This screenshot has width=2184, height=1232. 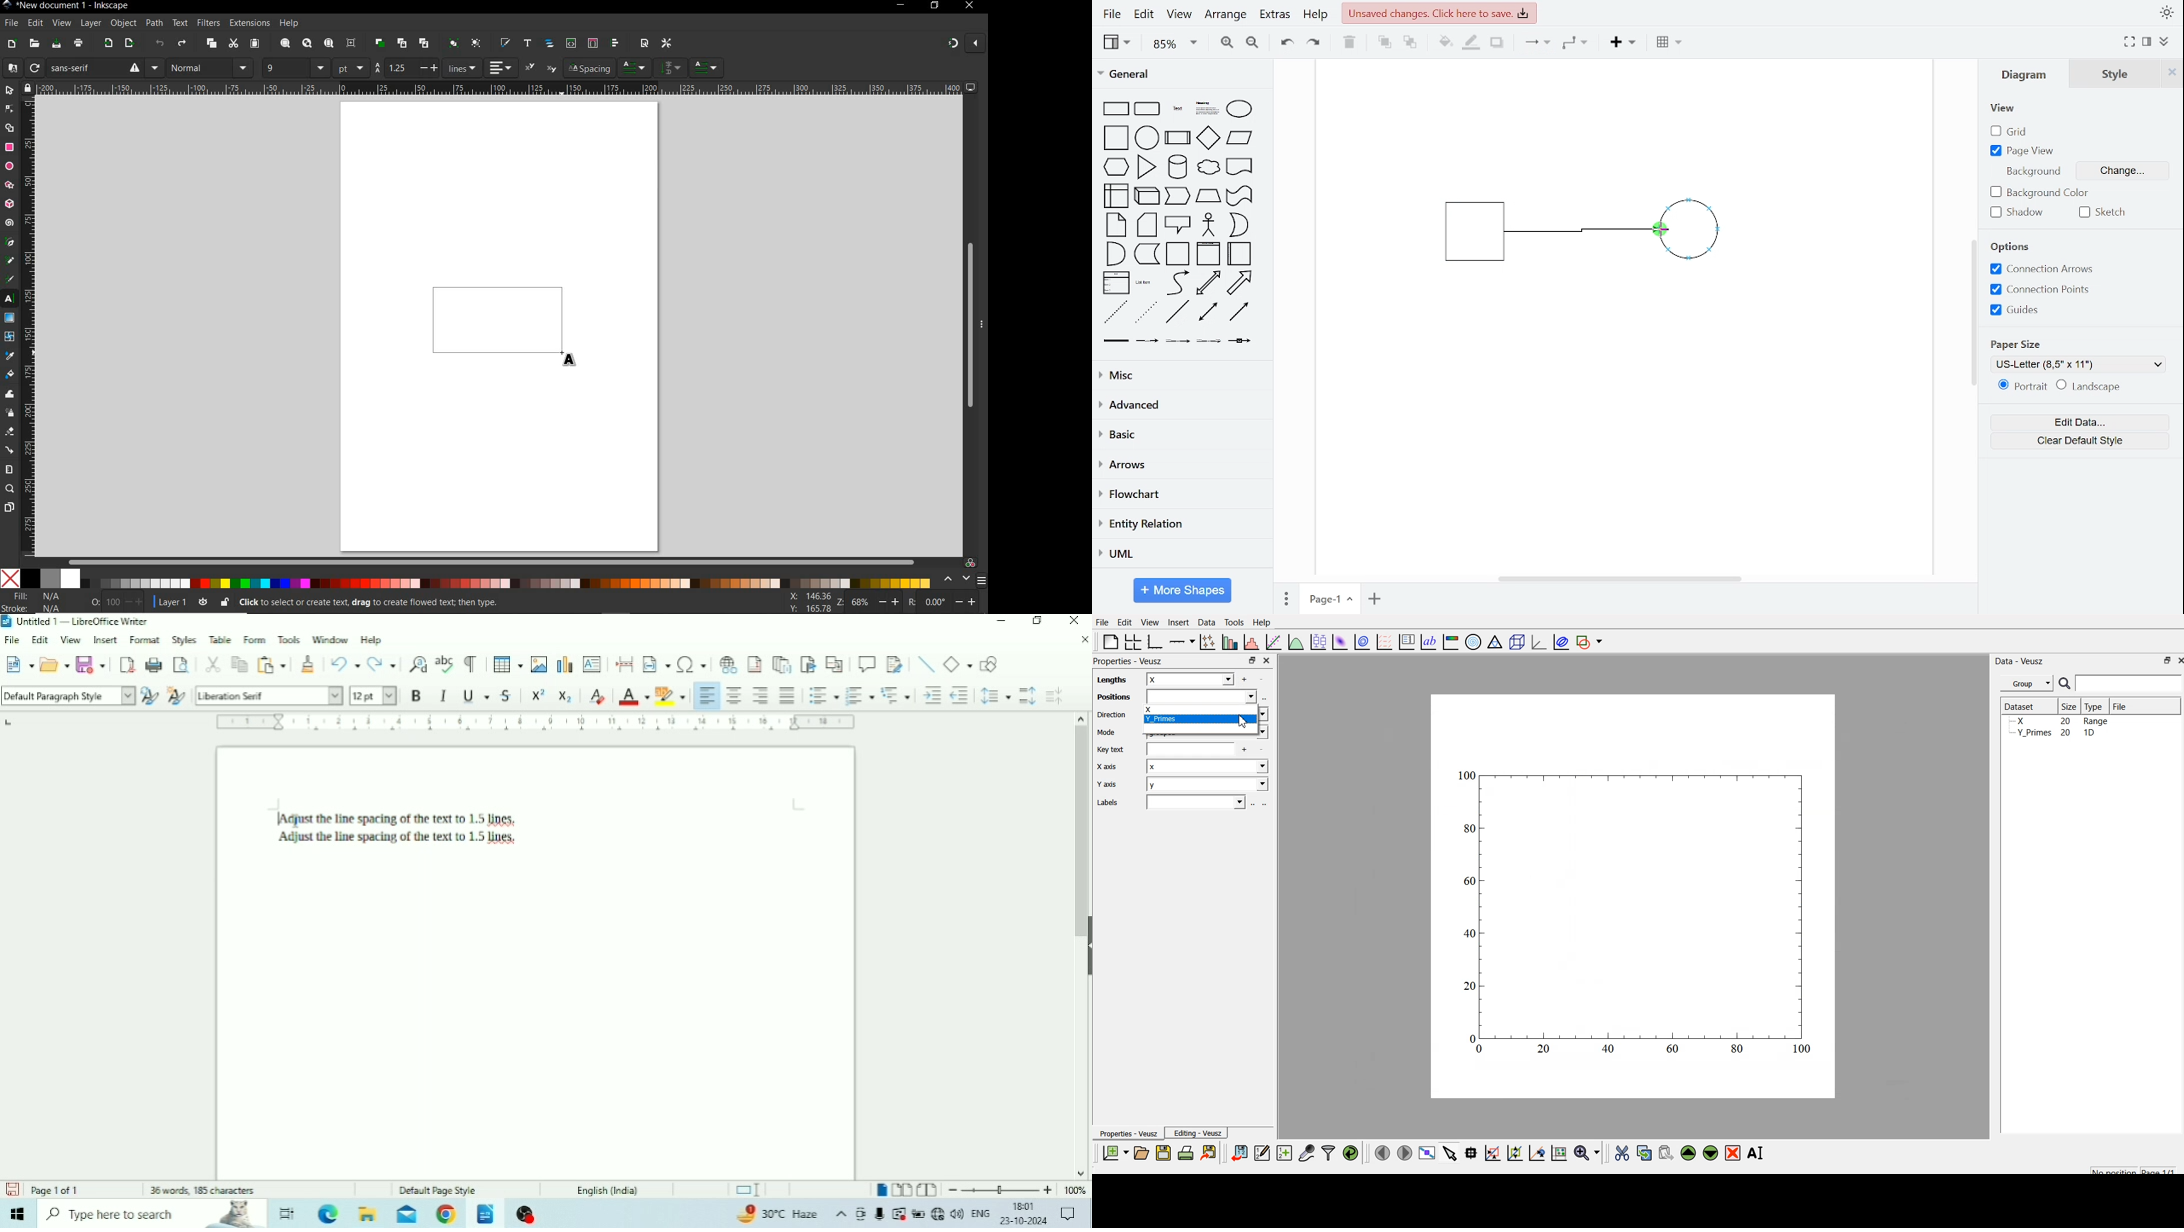 I want to click on size, so click(x=321, y=68).